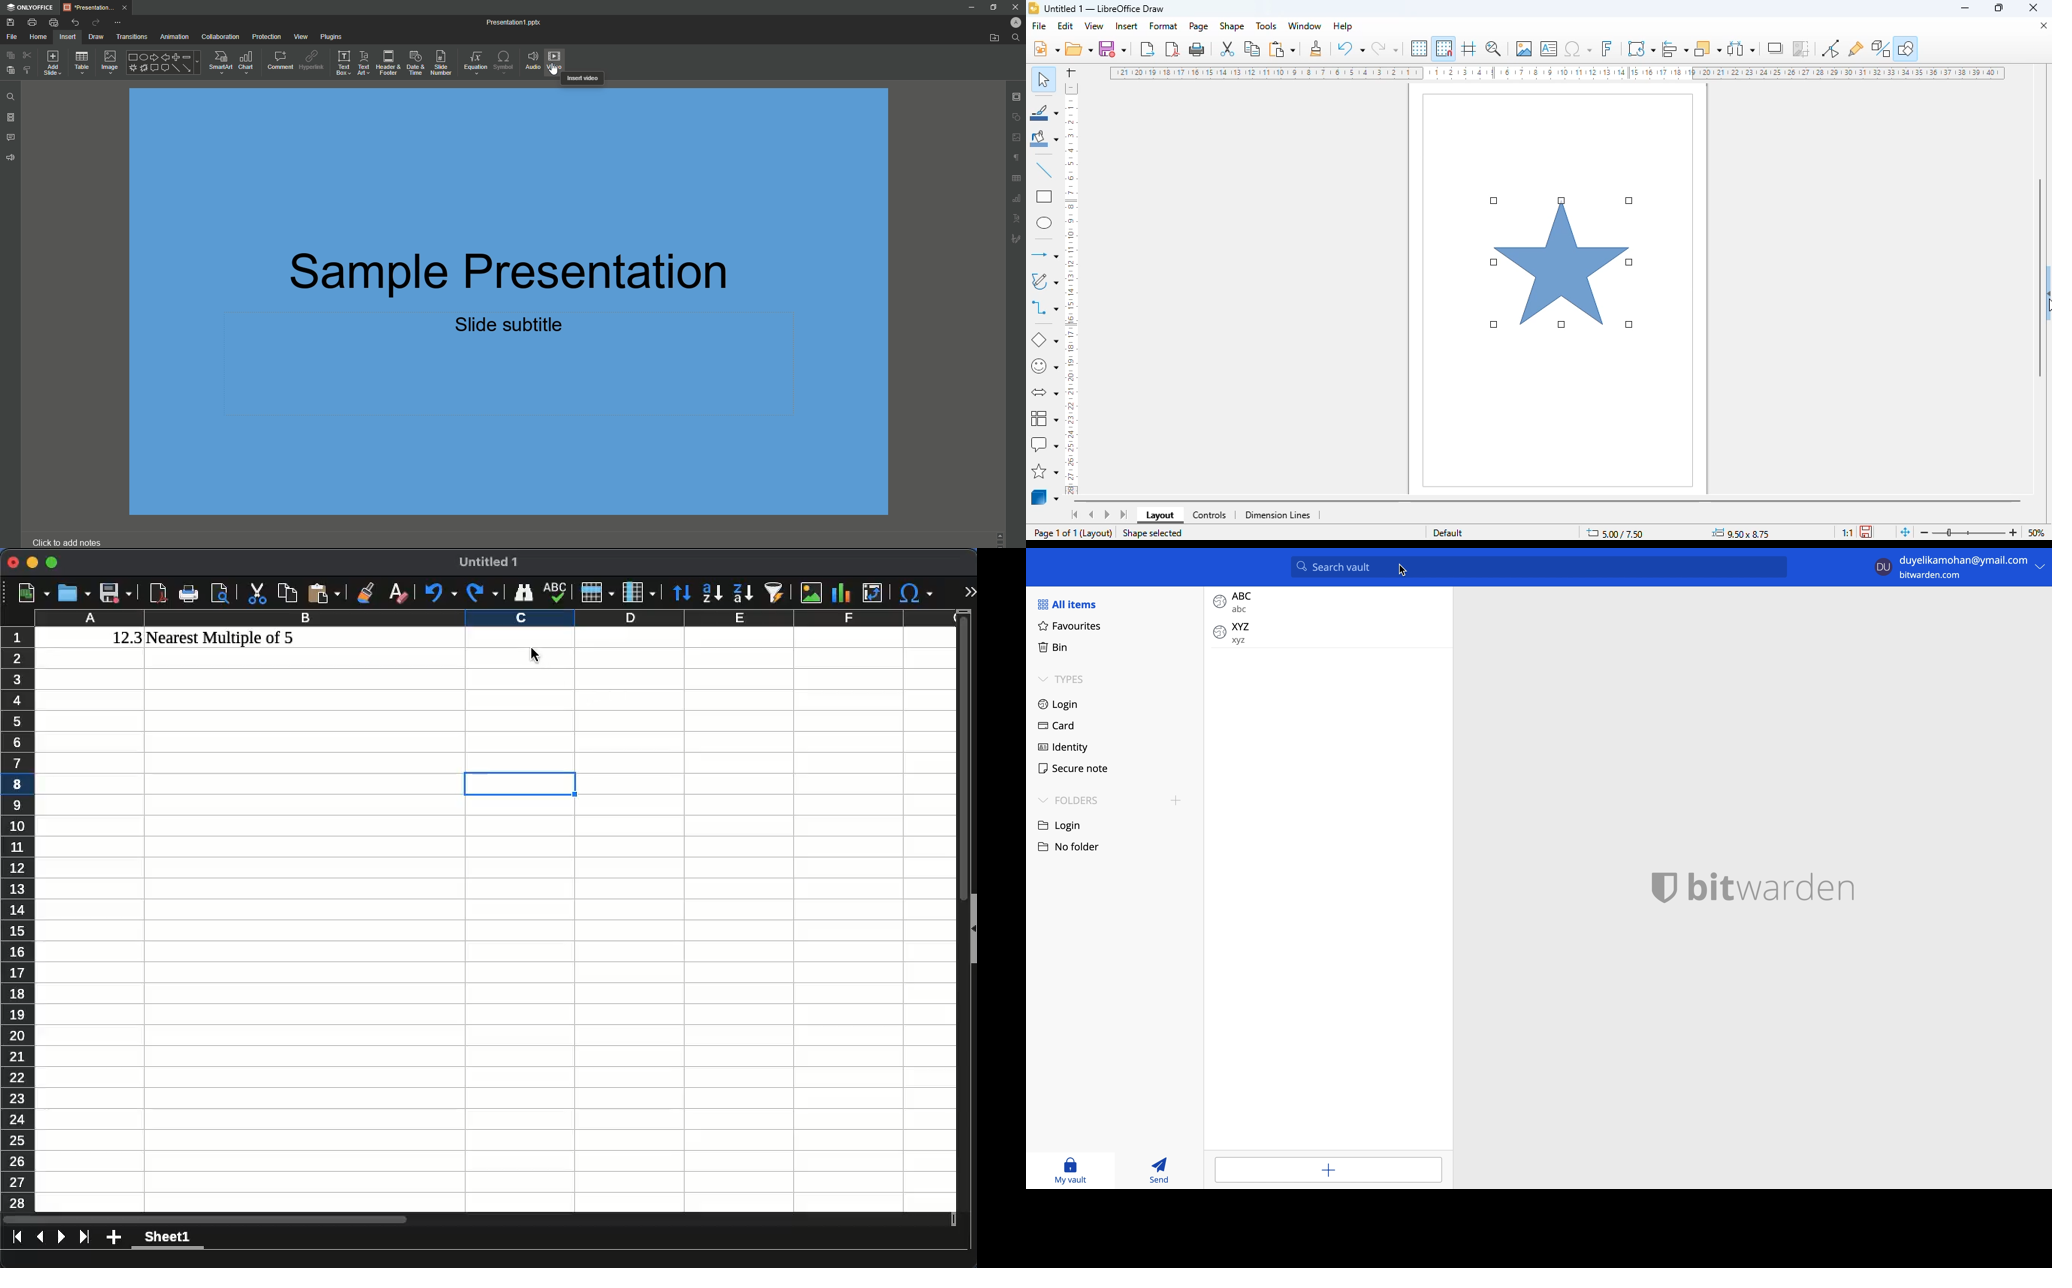 The width and height of the screenshot is (2072, 1288). What do you see at coordinates (1091, 515) in the screenshot?
I see `scroll to previous sheet` at bounding box center [1091, 515].